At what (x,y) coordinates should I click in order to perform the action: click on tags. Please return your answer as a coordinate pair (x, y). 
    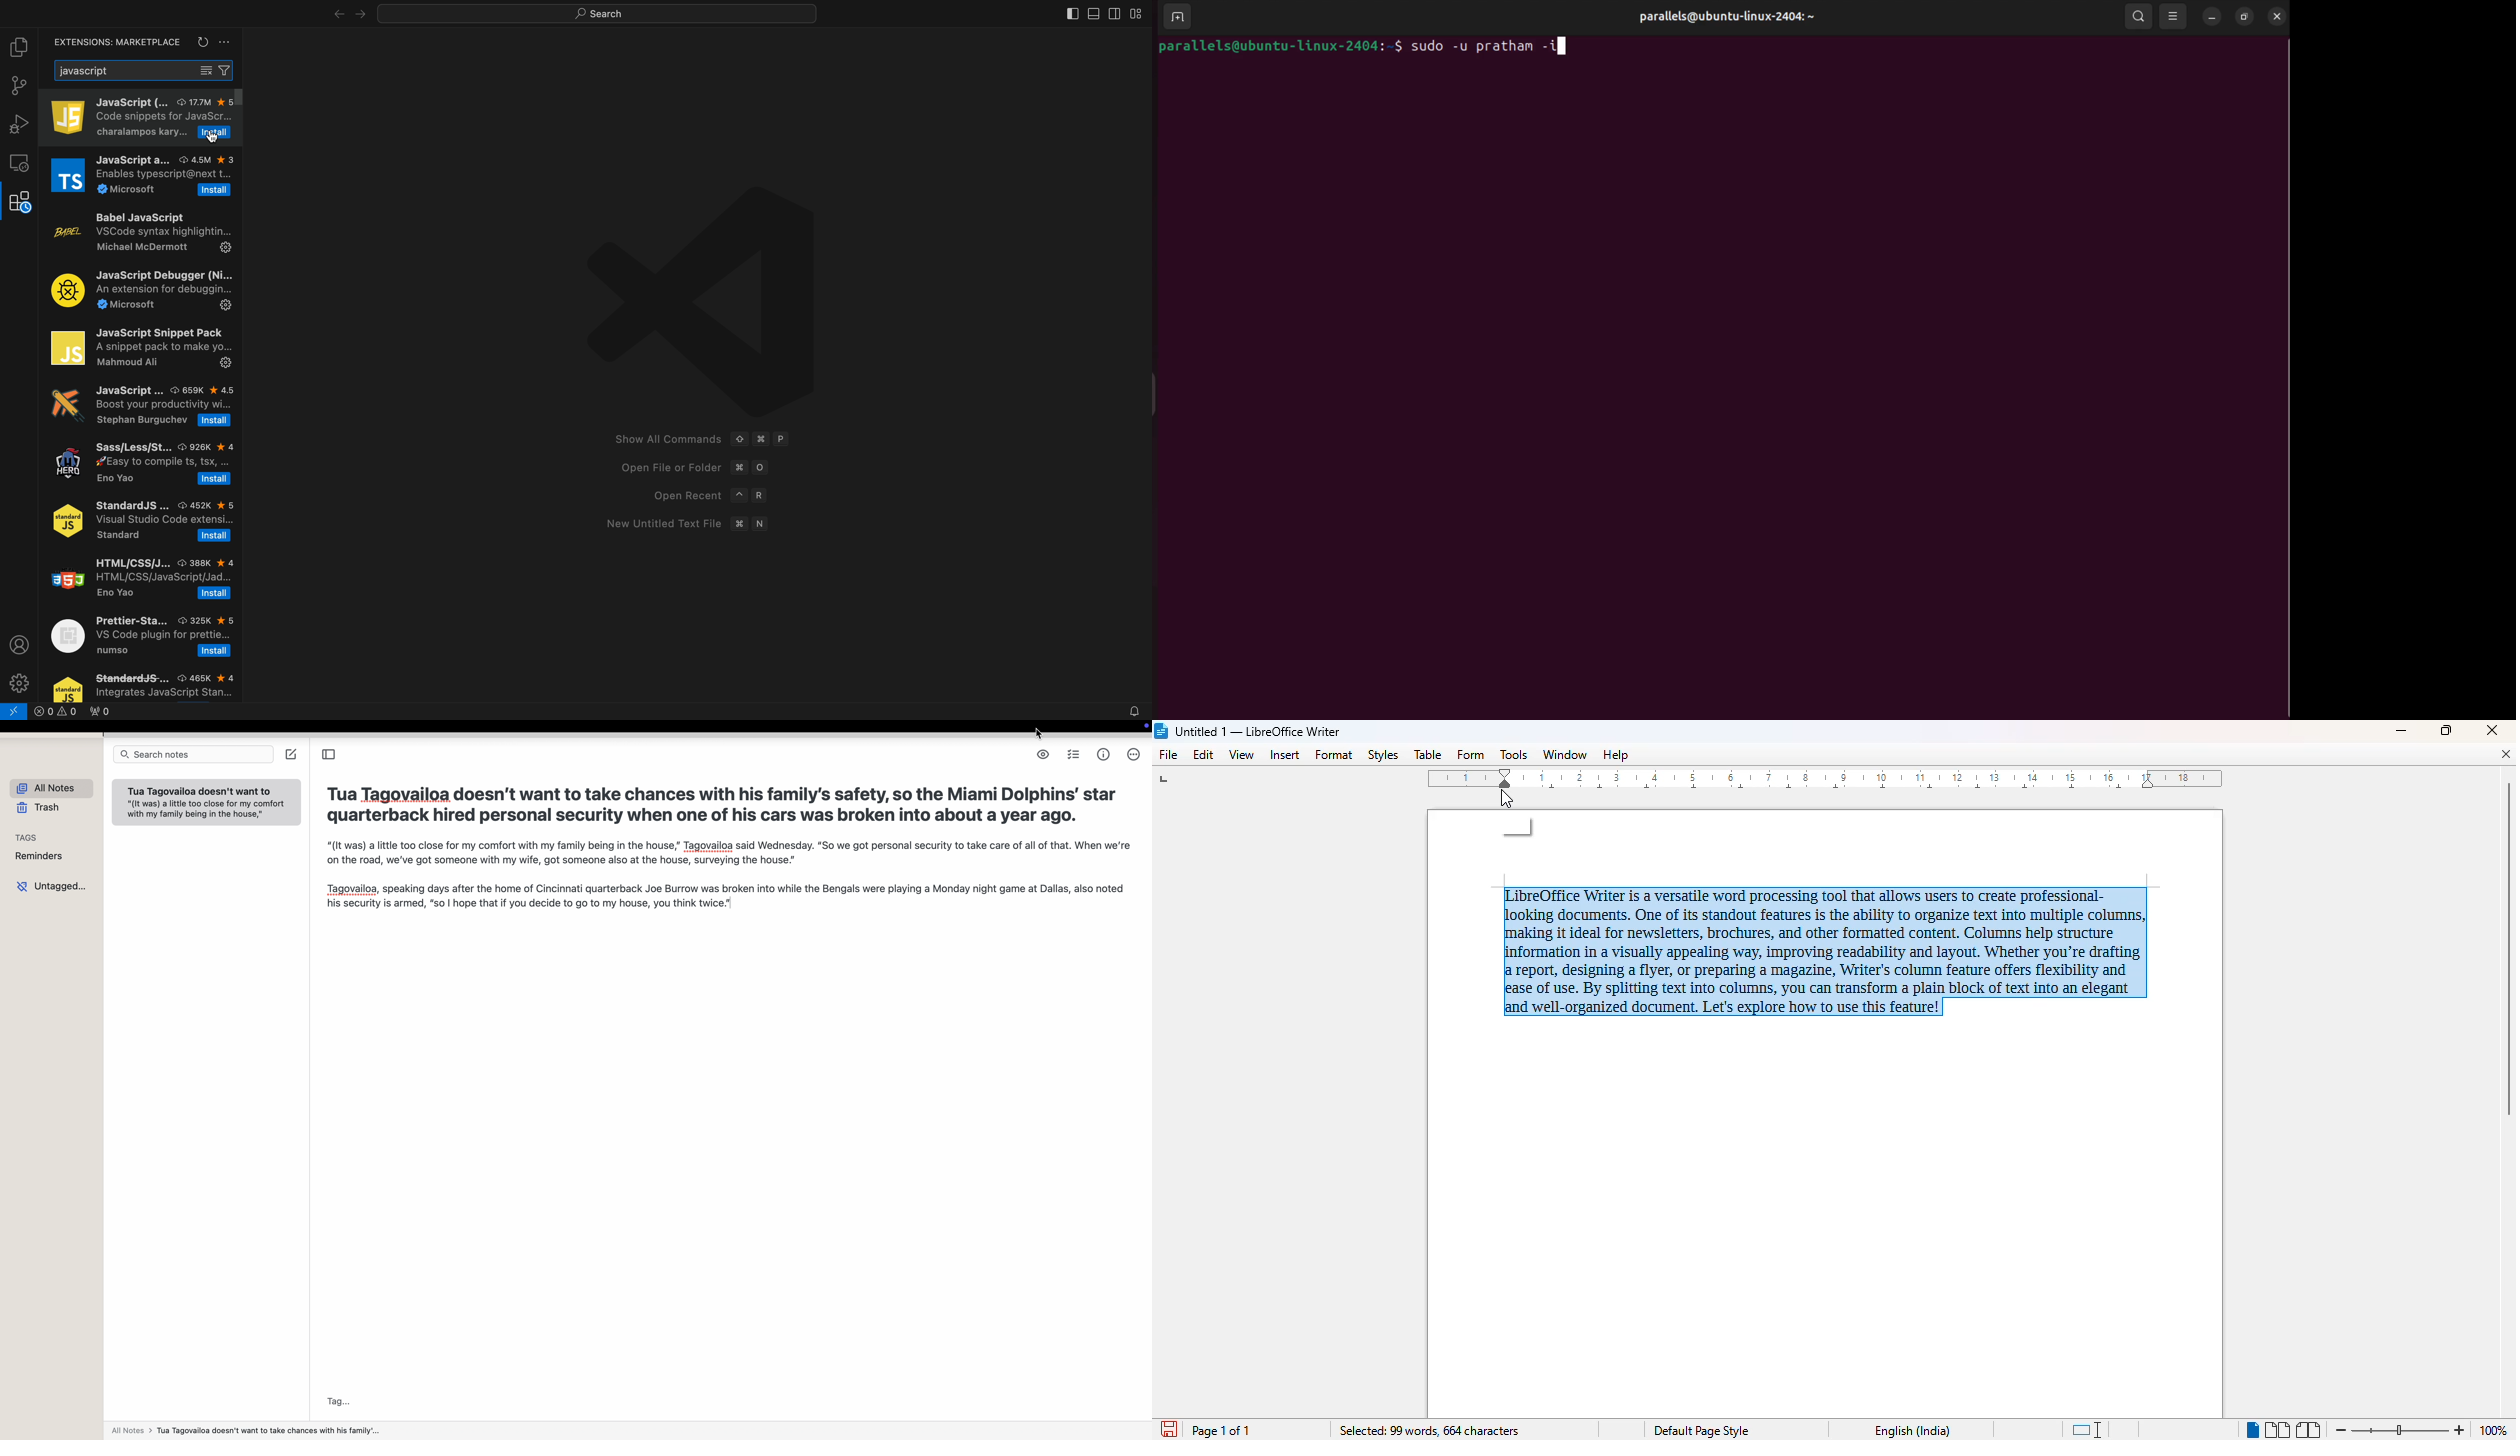
    Looking at the image, I should click on (27, 837).